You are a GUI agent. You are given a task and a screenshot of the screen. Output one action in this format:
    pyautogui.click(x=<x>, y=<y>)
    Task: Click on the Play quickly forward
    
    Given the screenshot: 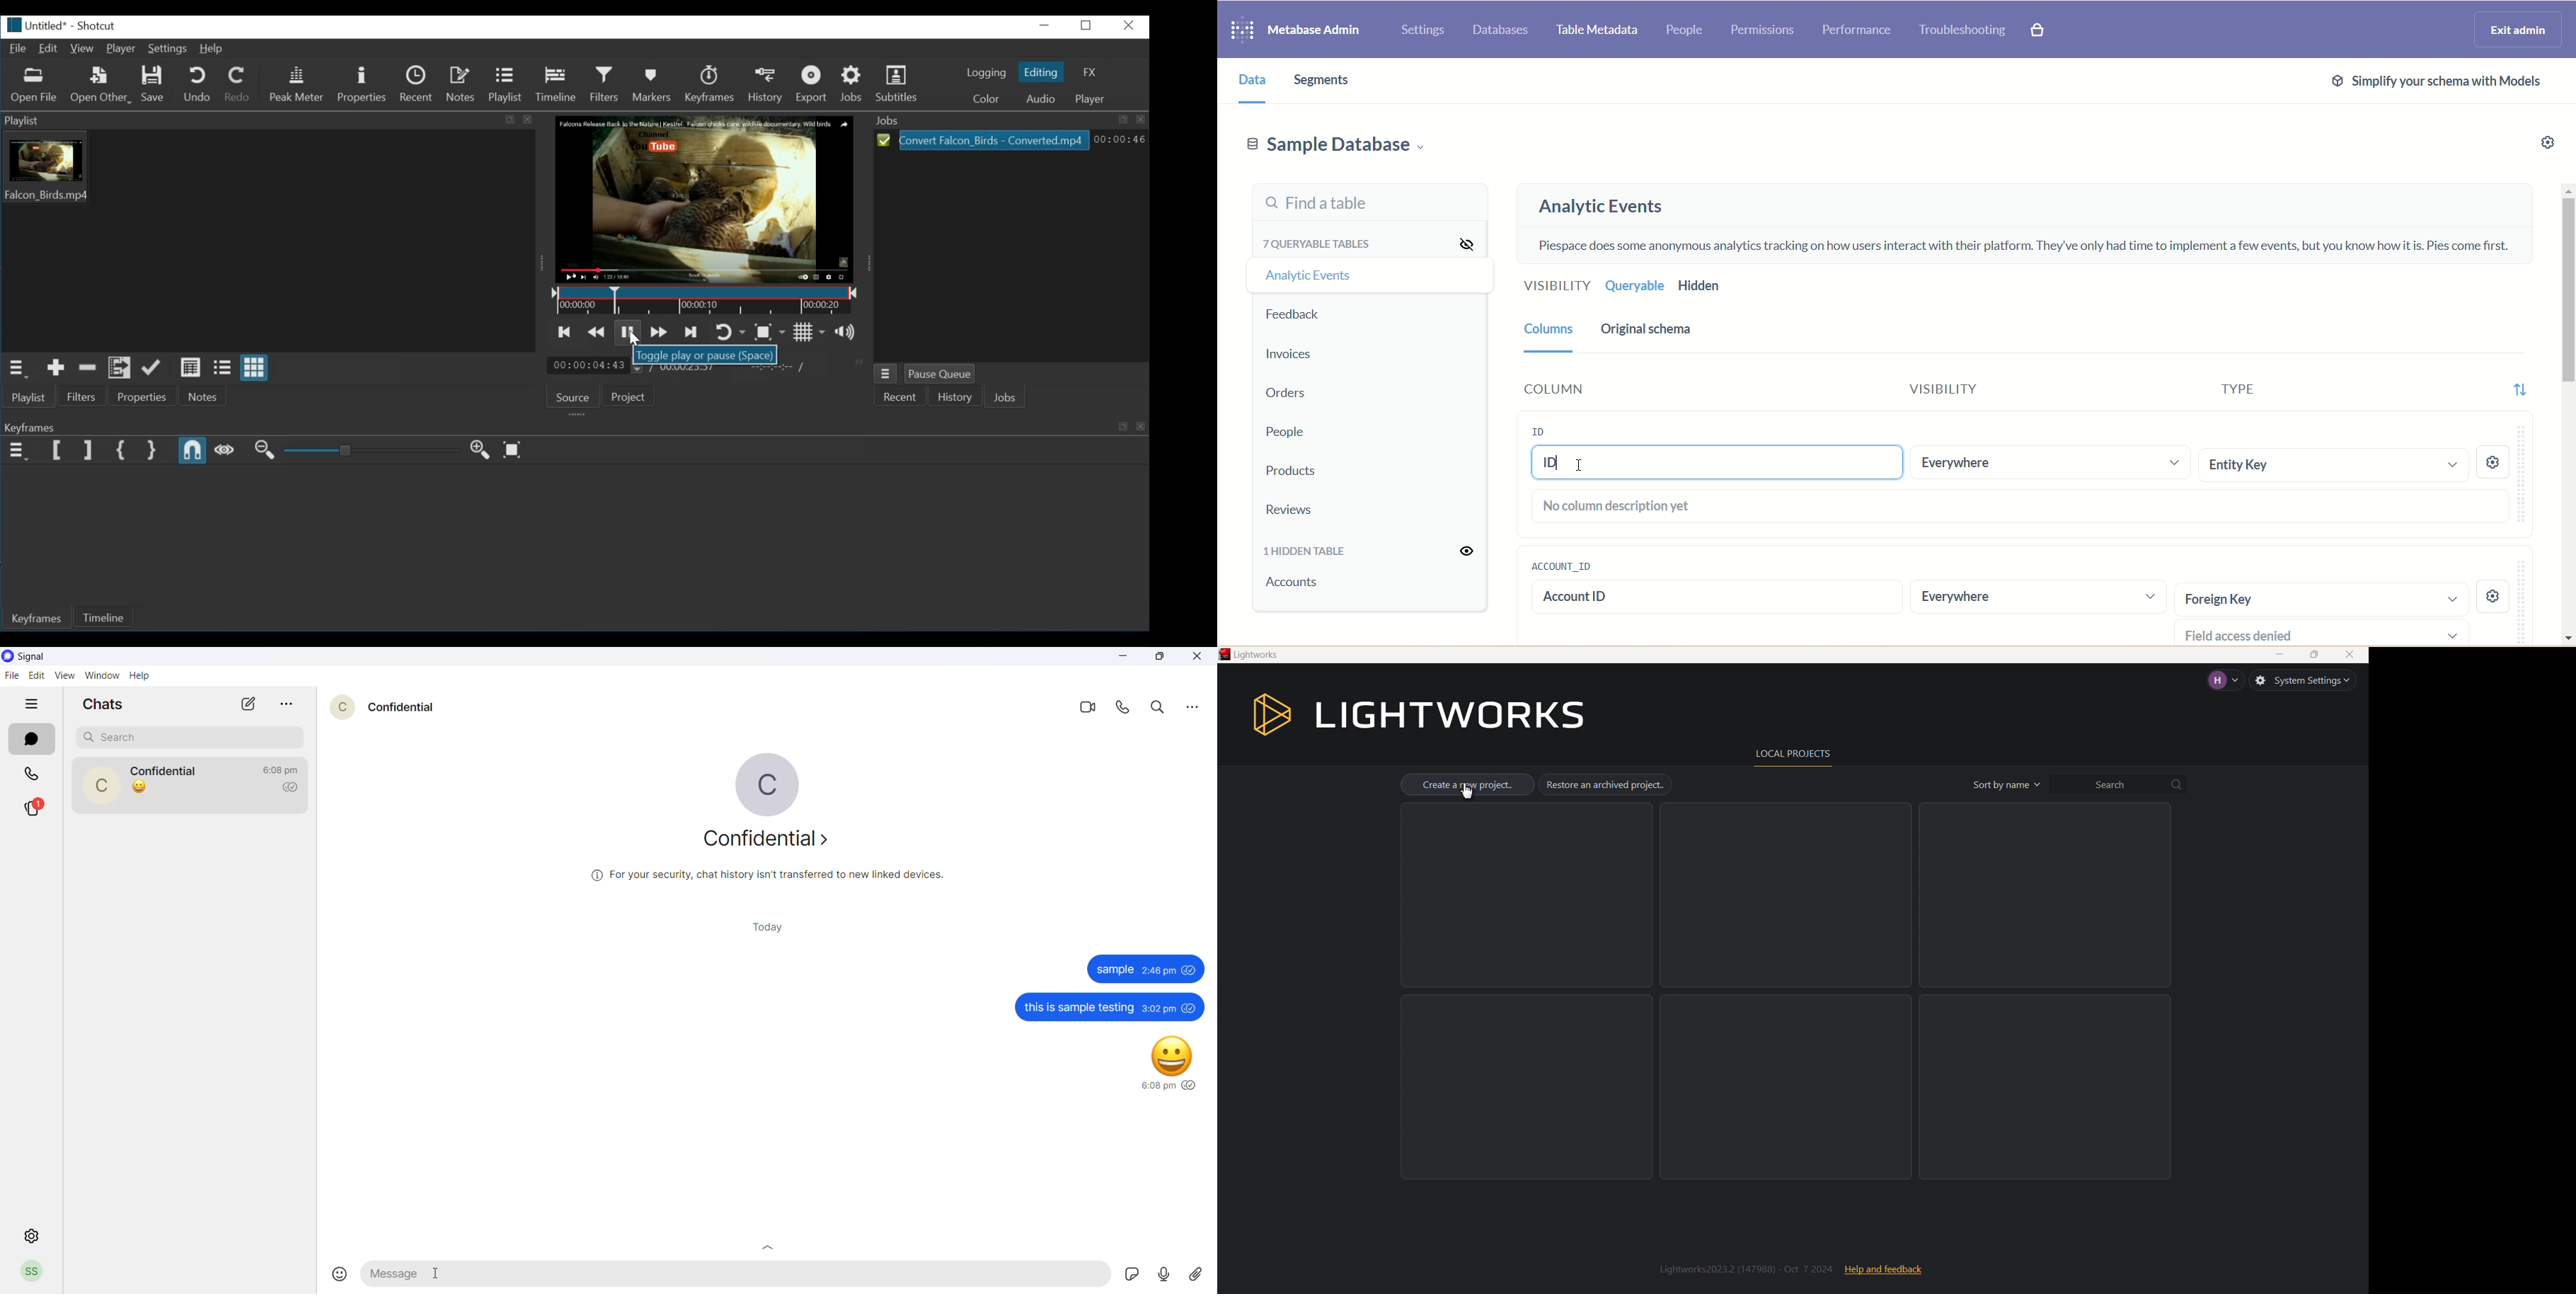 What is the action you would take?
    pyautogui.click(x=658, y=332)
    